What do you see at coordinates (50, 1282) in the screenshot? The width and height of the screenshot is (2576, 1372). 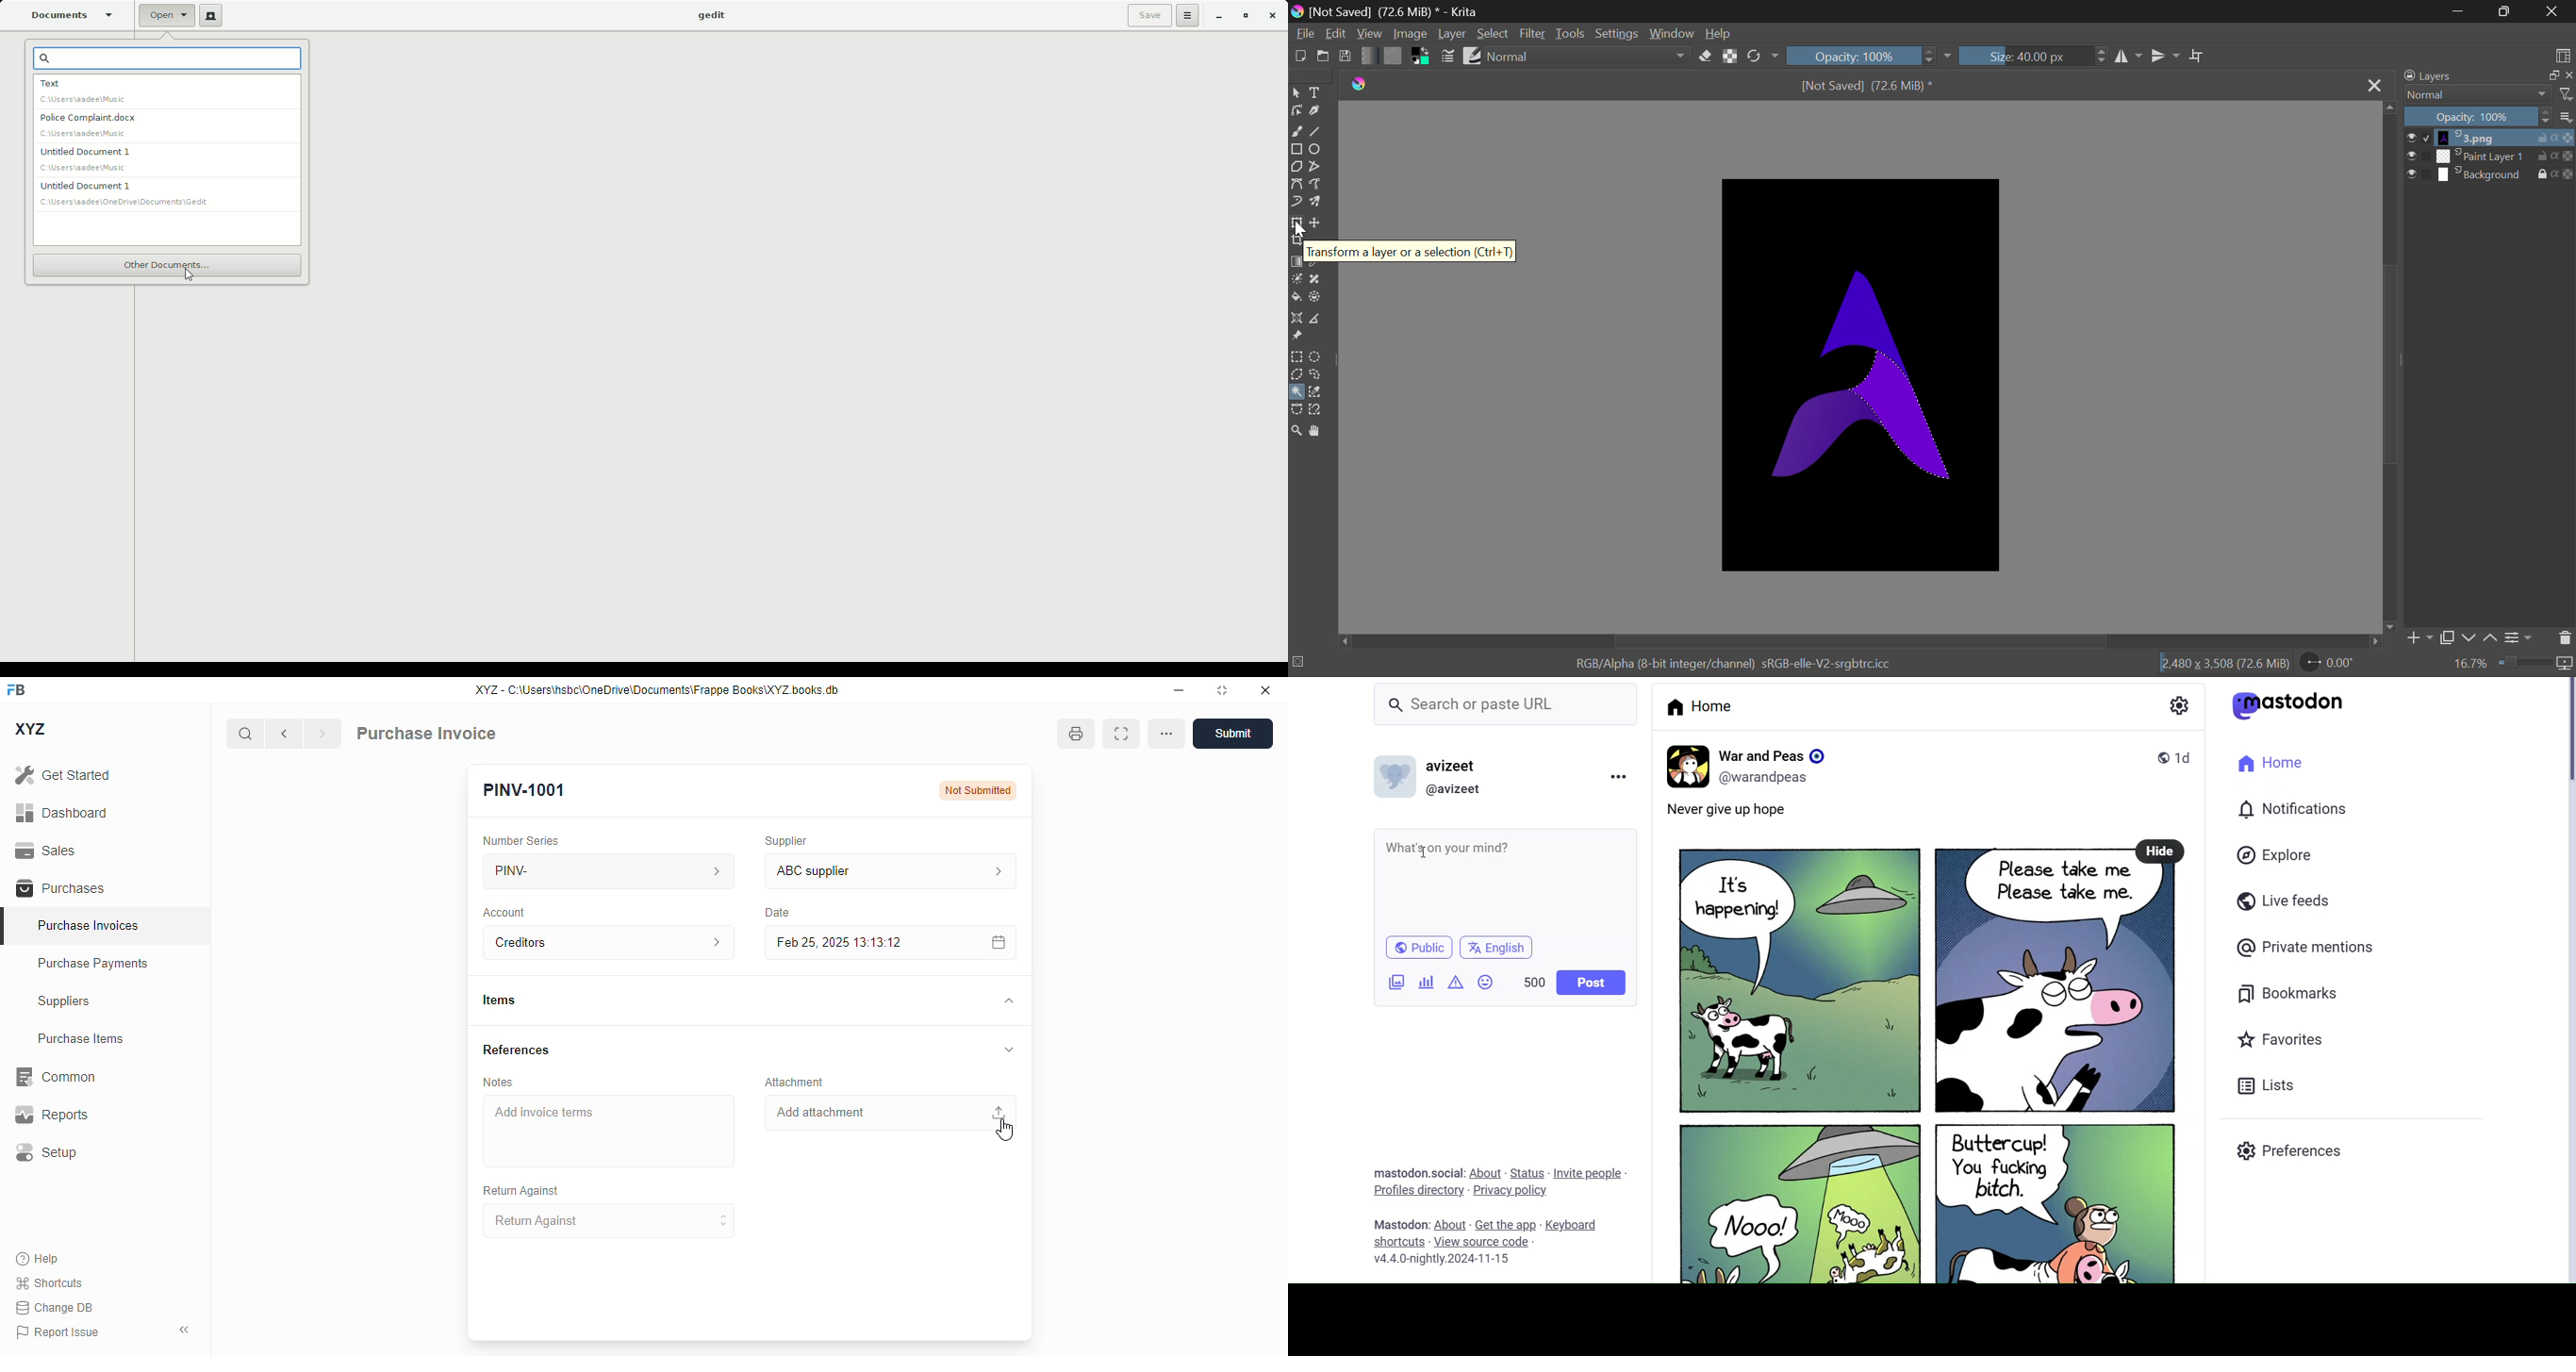 I see `shortcuts` at bounding box center [50, 1282].